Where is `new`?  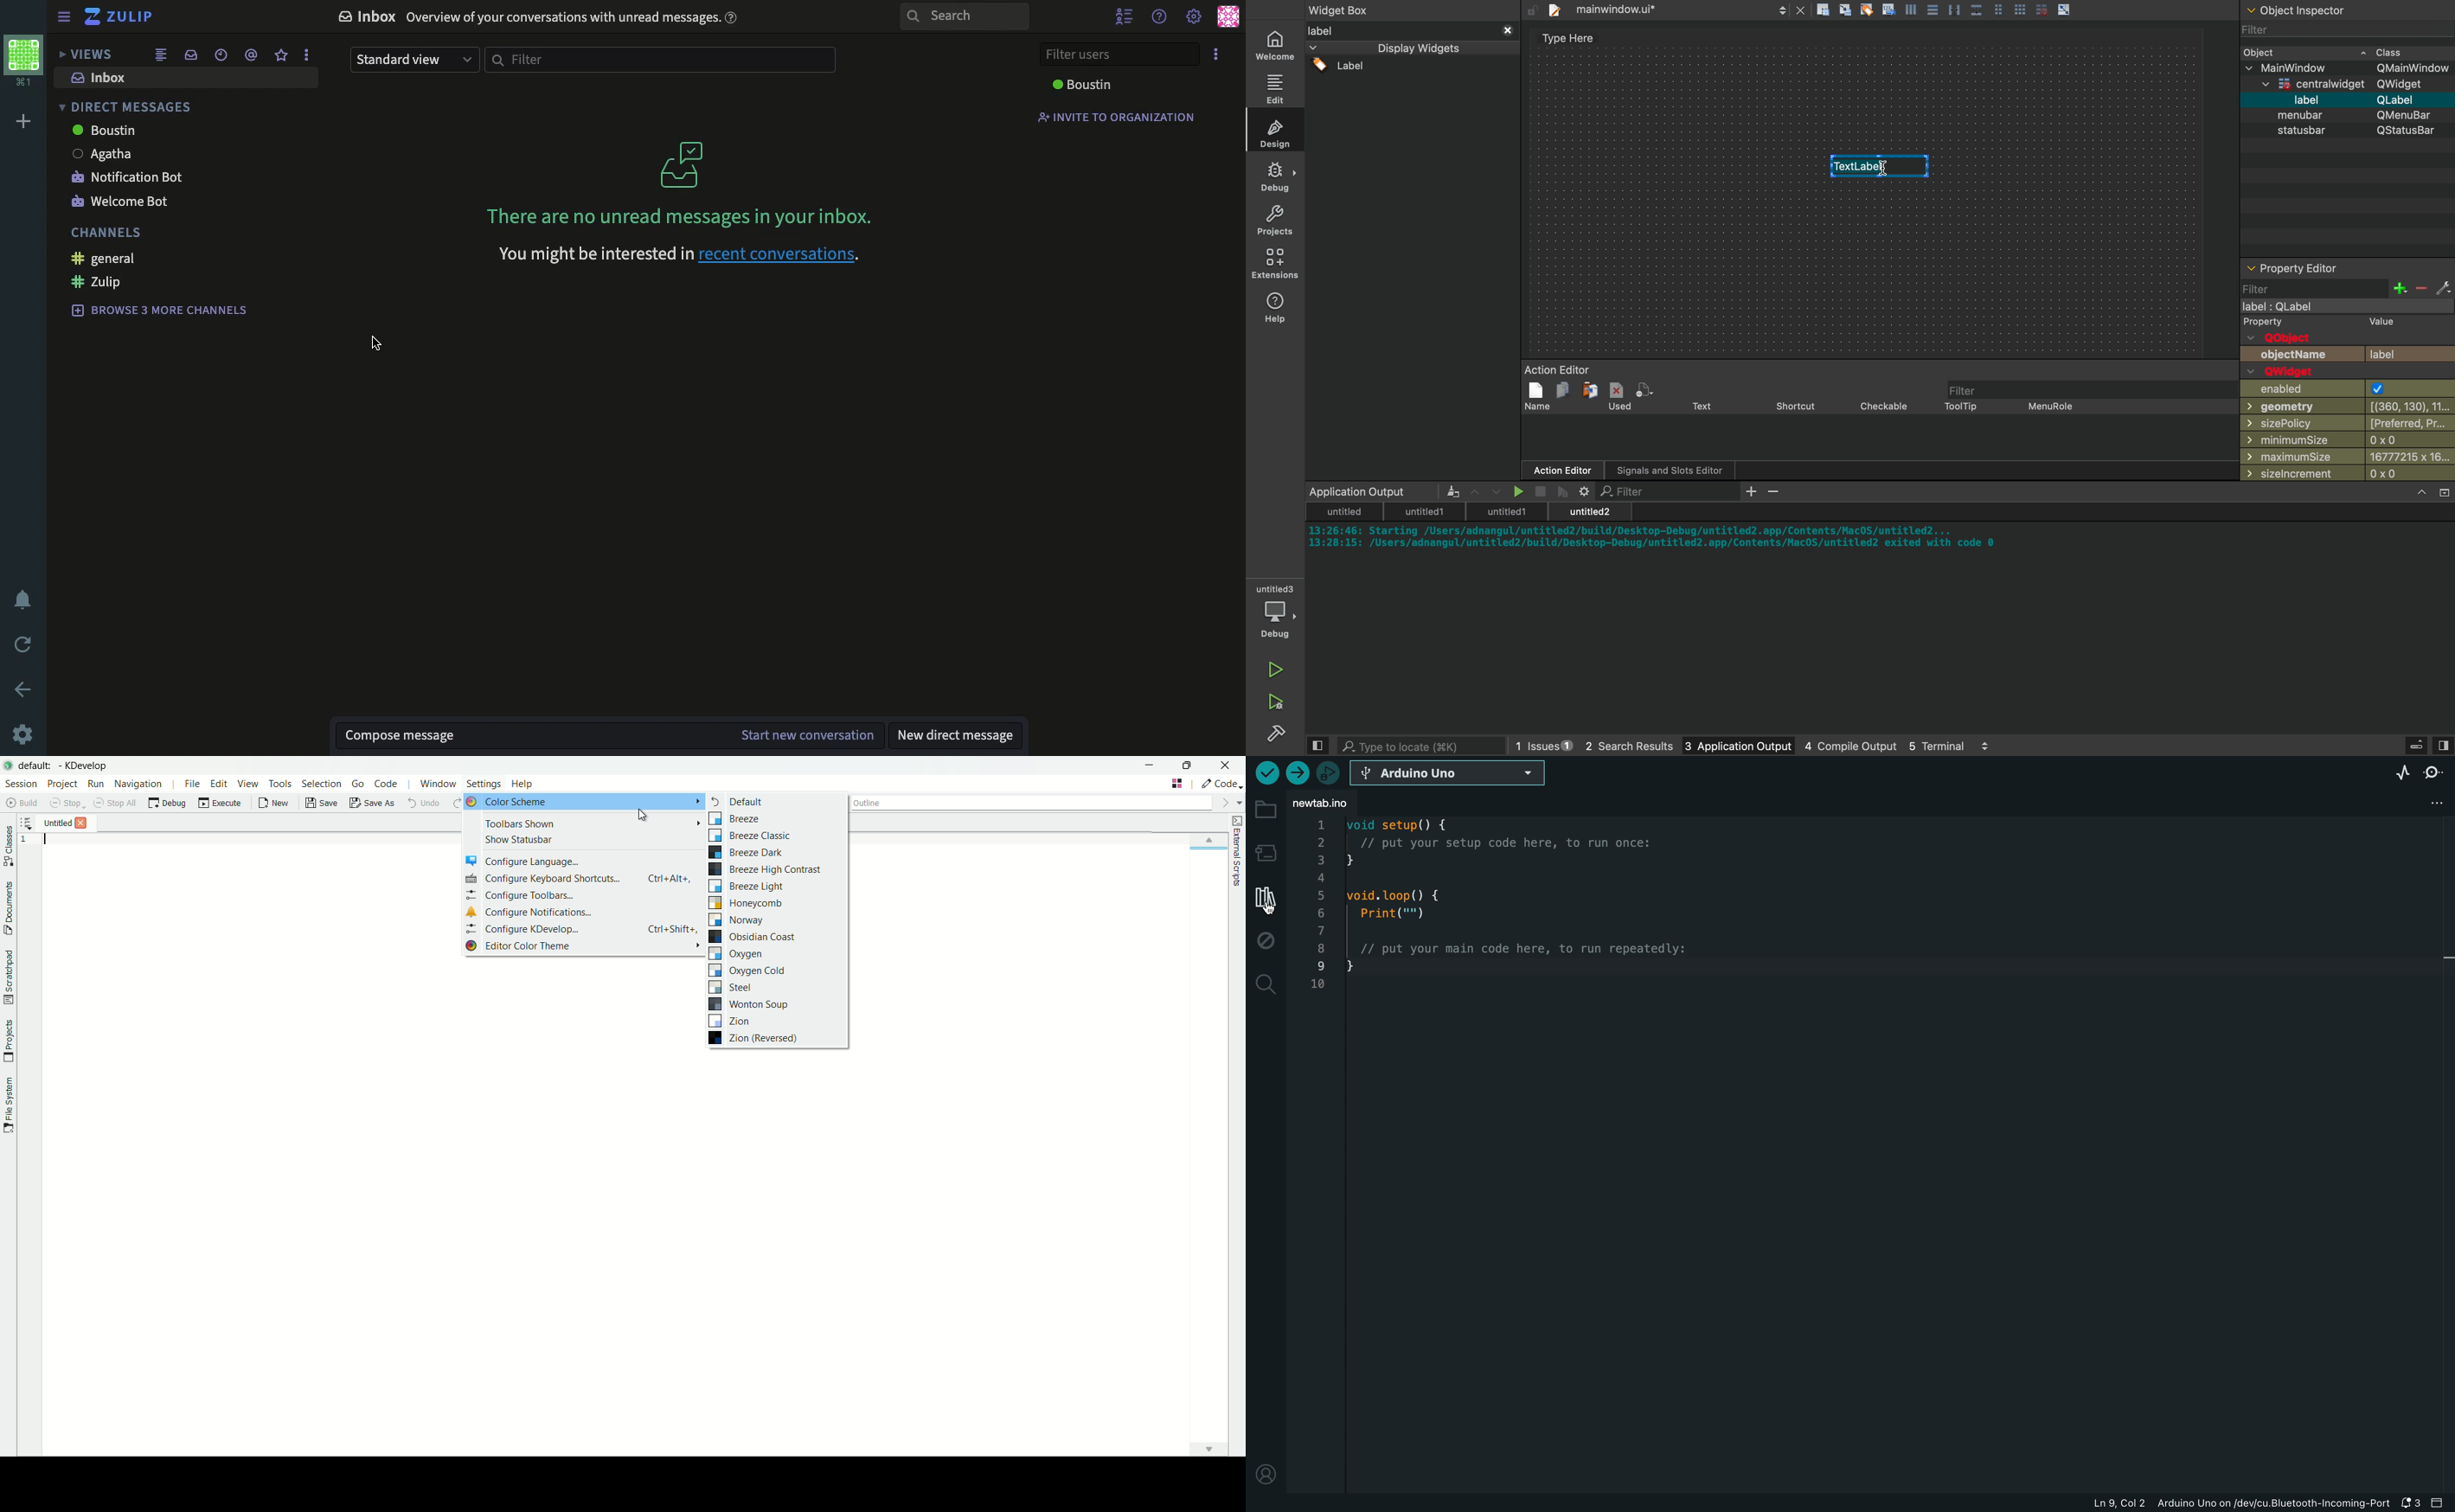 new is located at coordinates (276, 803).